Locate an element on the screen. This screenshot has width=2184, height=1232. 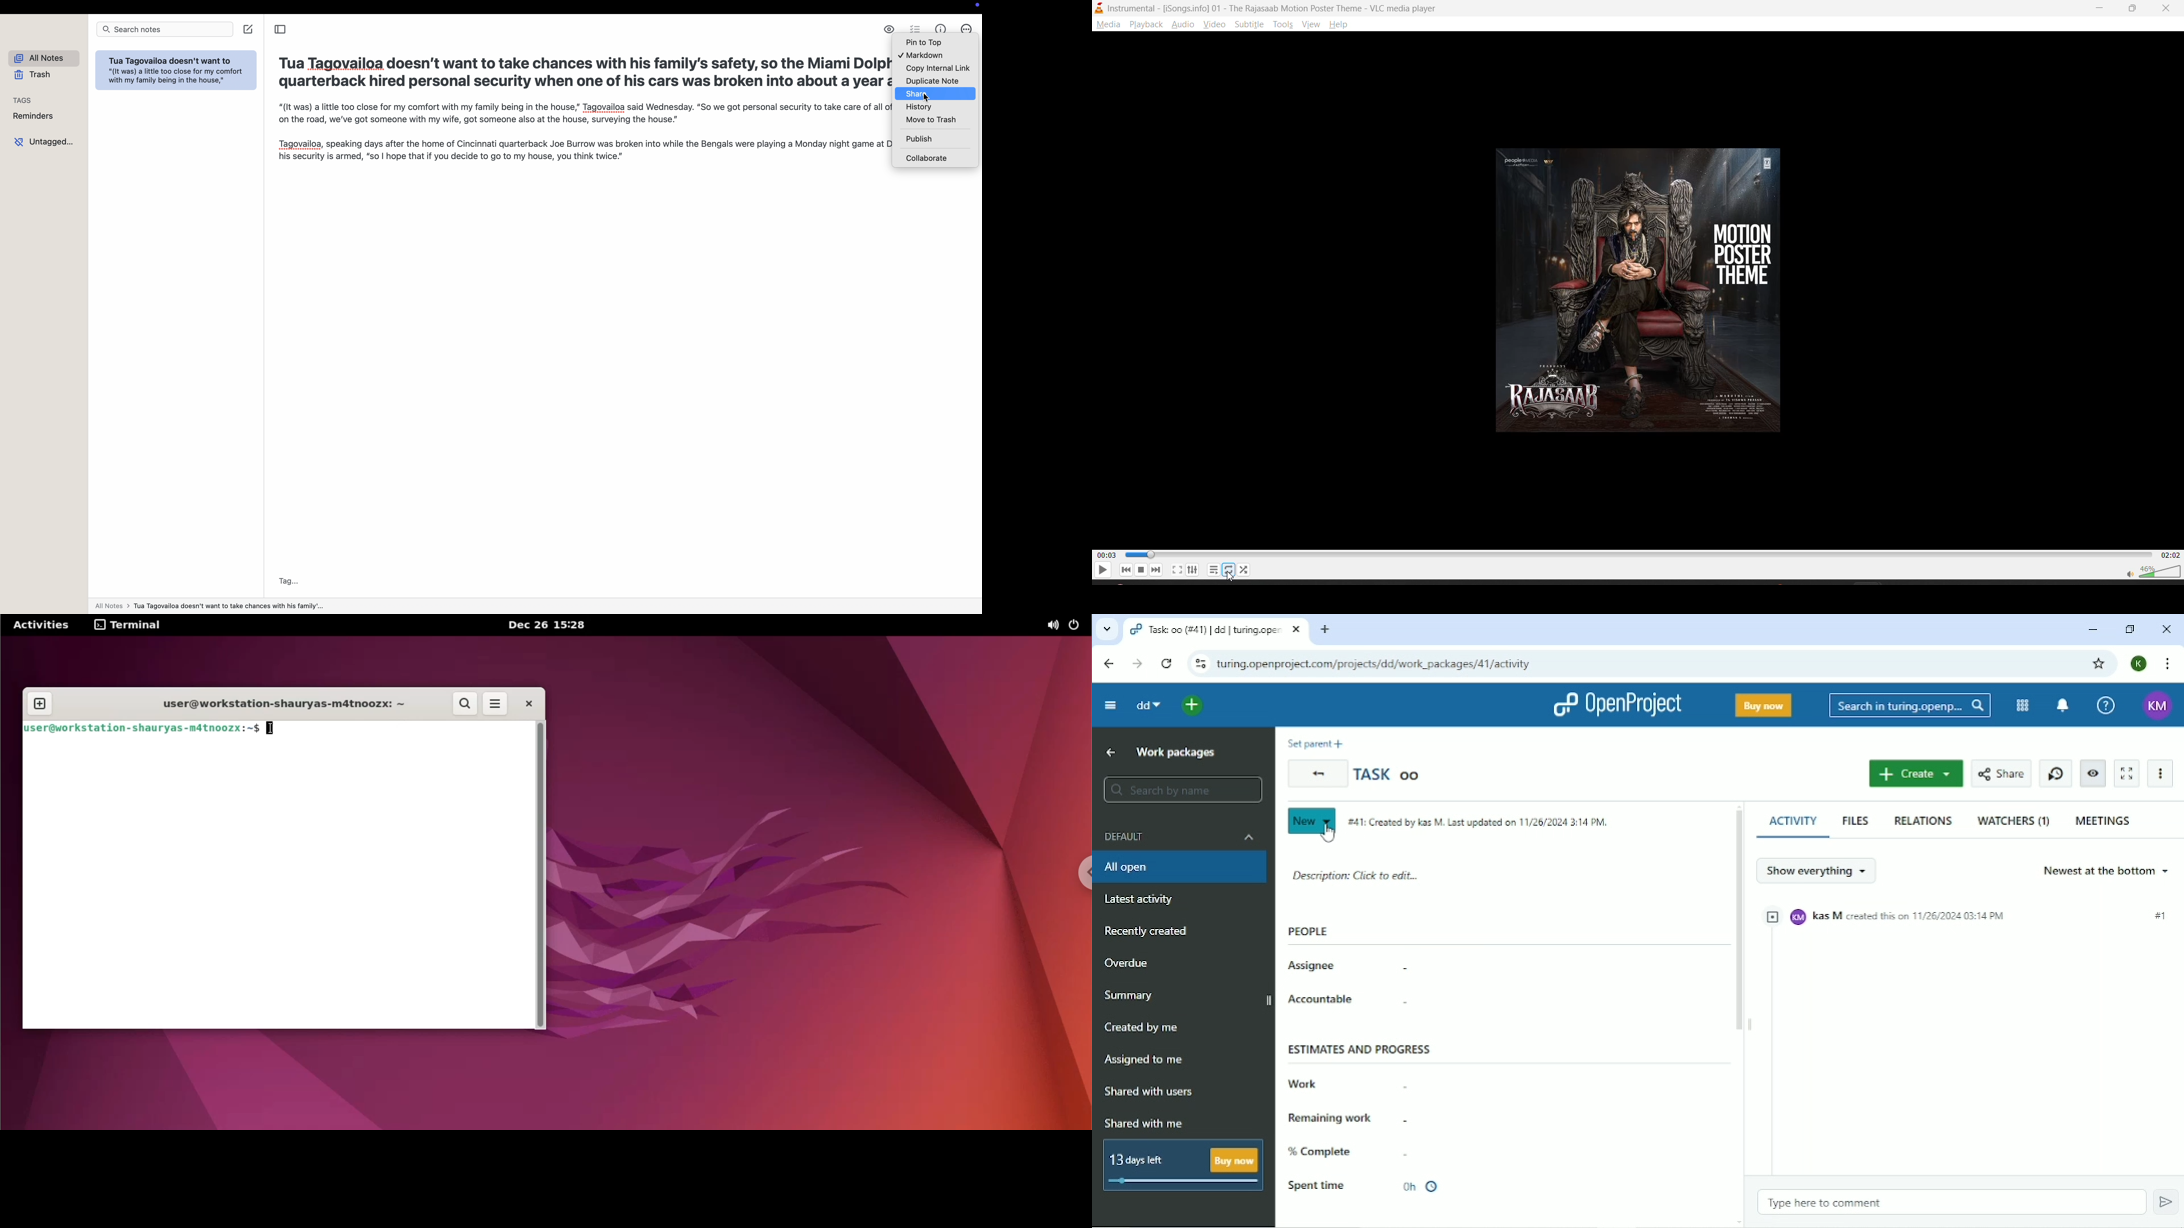
help is located at coordinates (1339, 24).